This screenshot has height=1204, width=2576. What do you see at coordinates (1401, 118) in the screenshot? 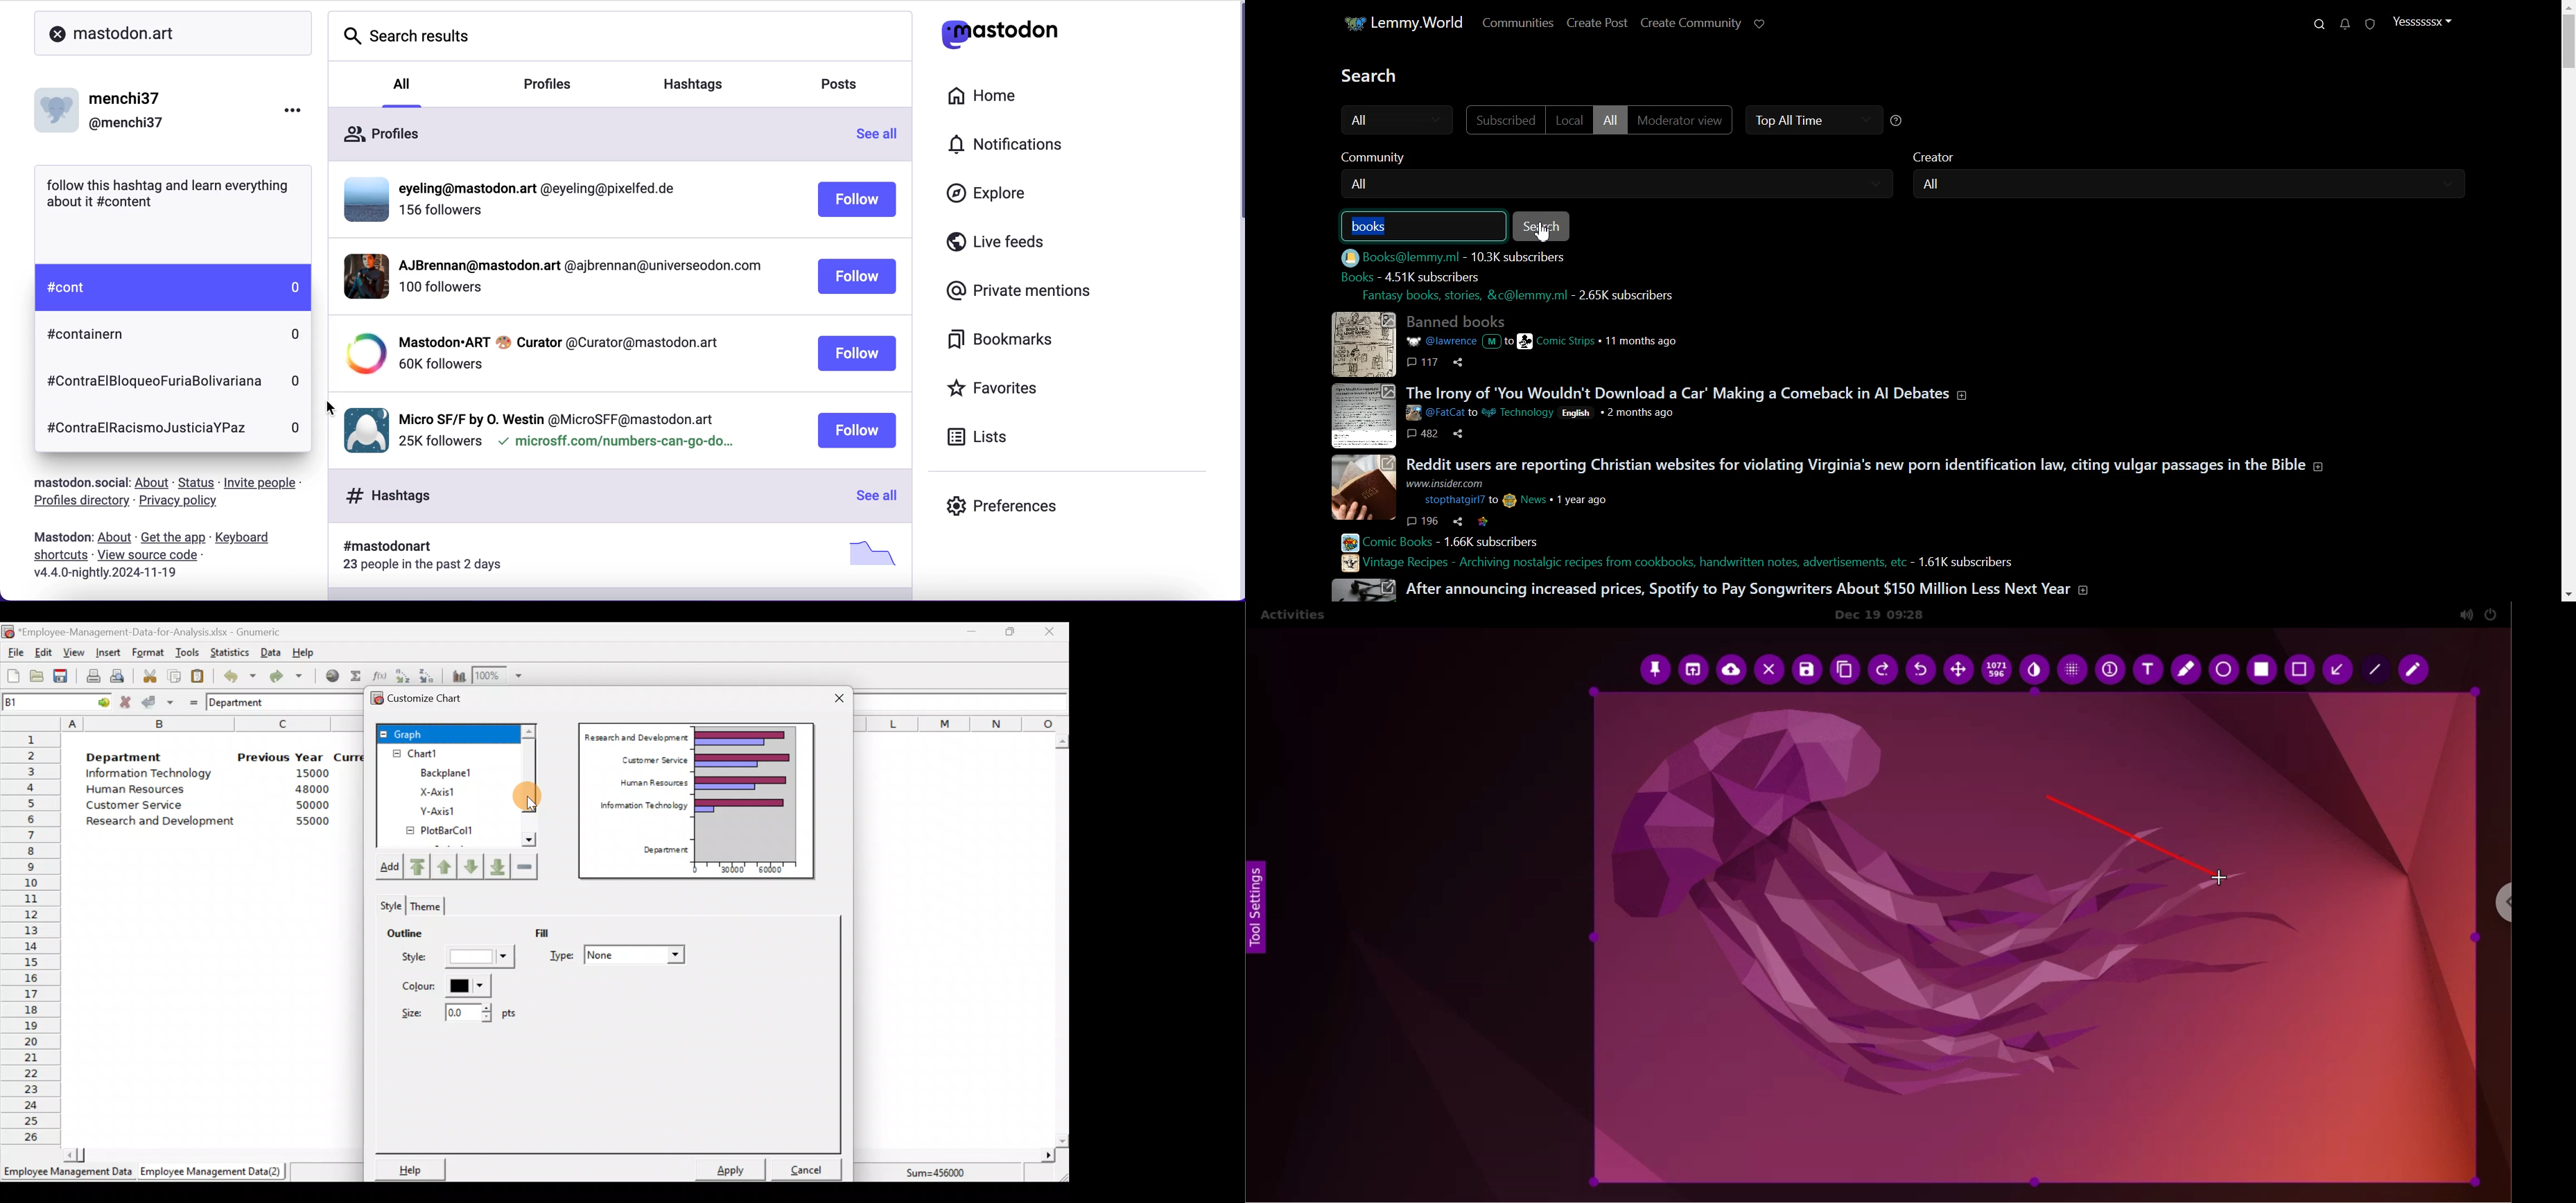
I see `All` at bounding box center [1401, 118].